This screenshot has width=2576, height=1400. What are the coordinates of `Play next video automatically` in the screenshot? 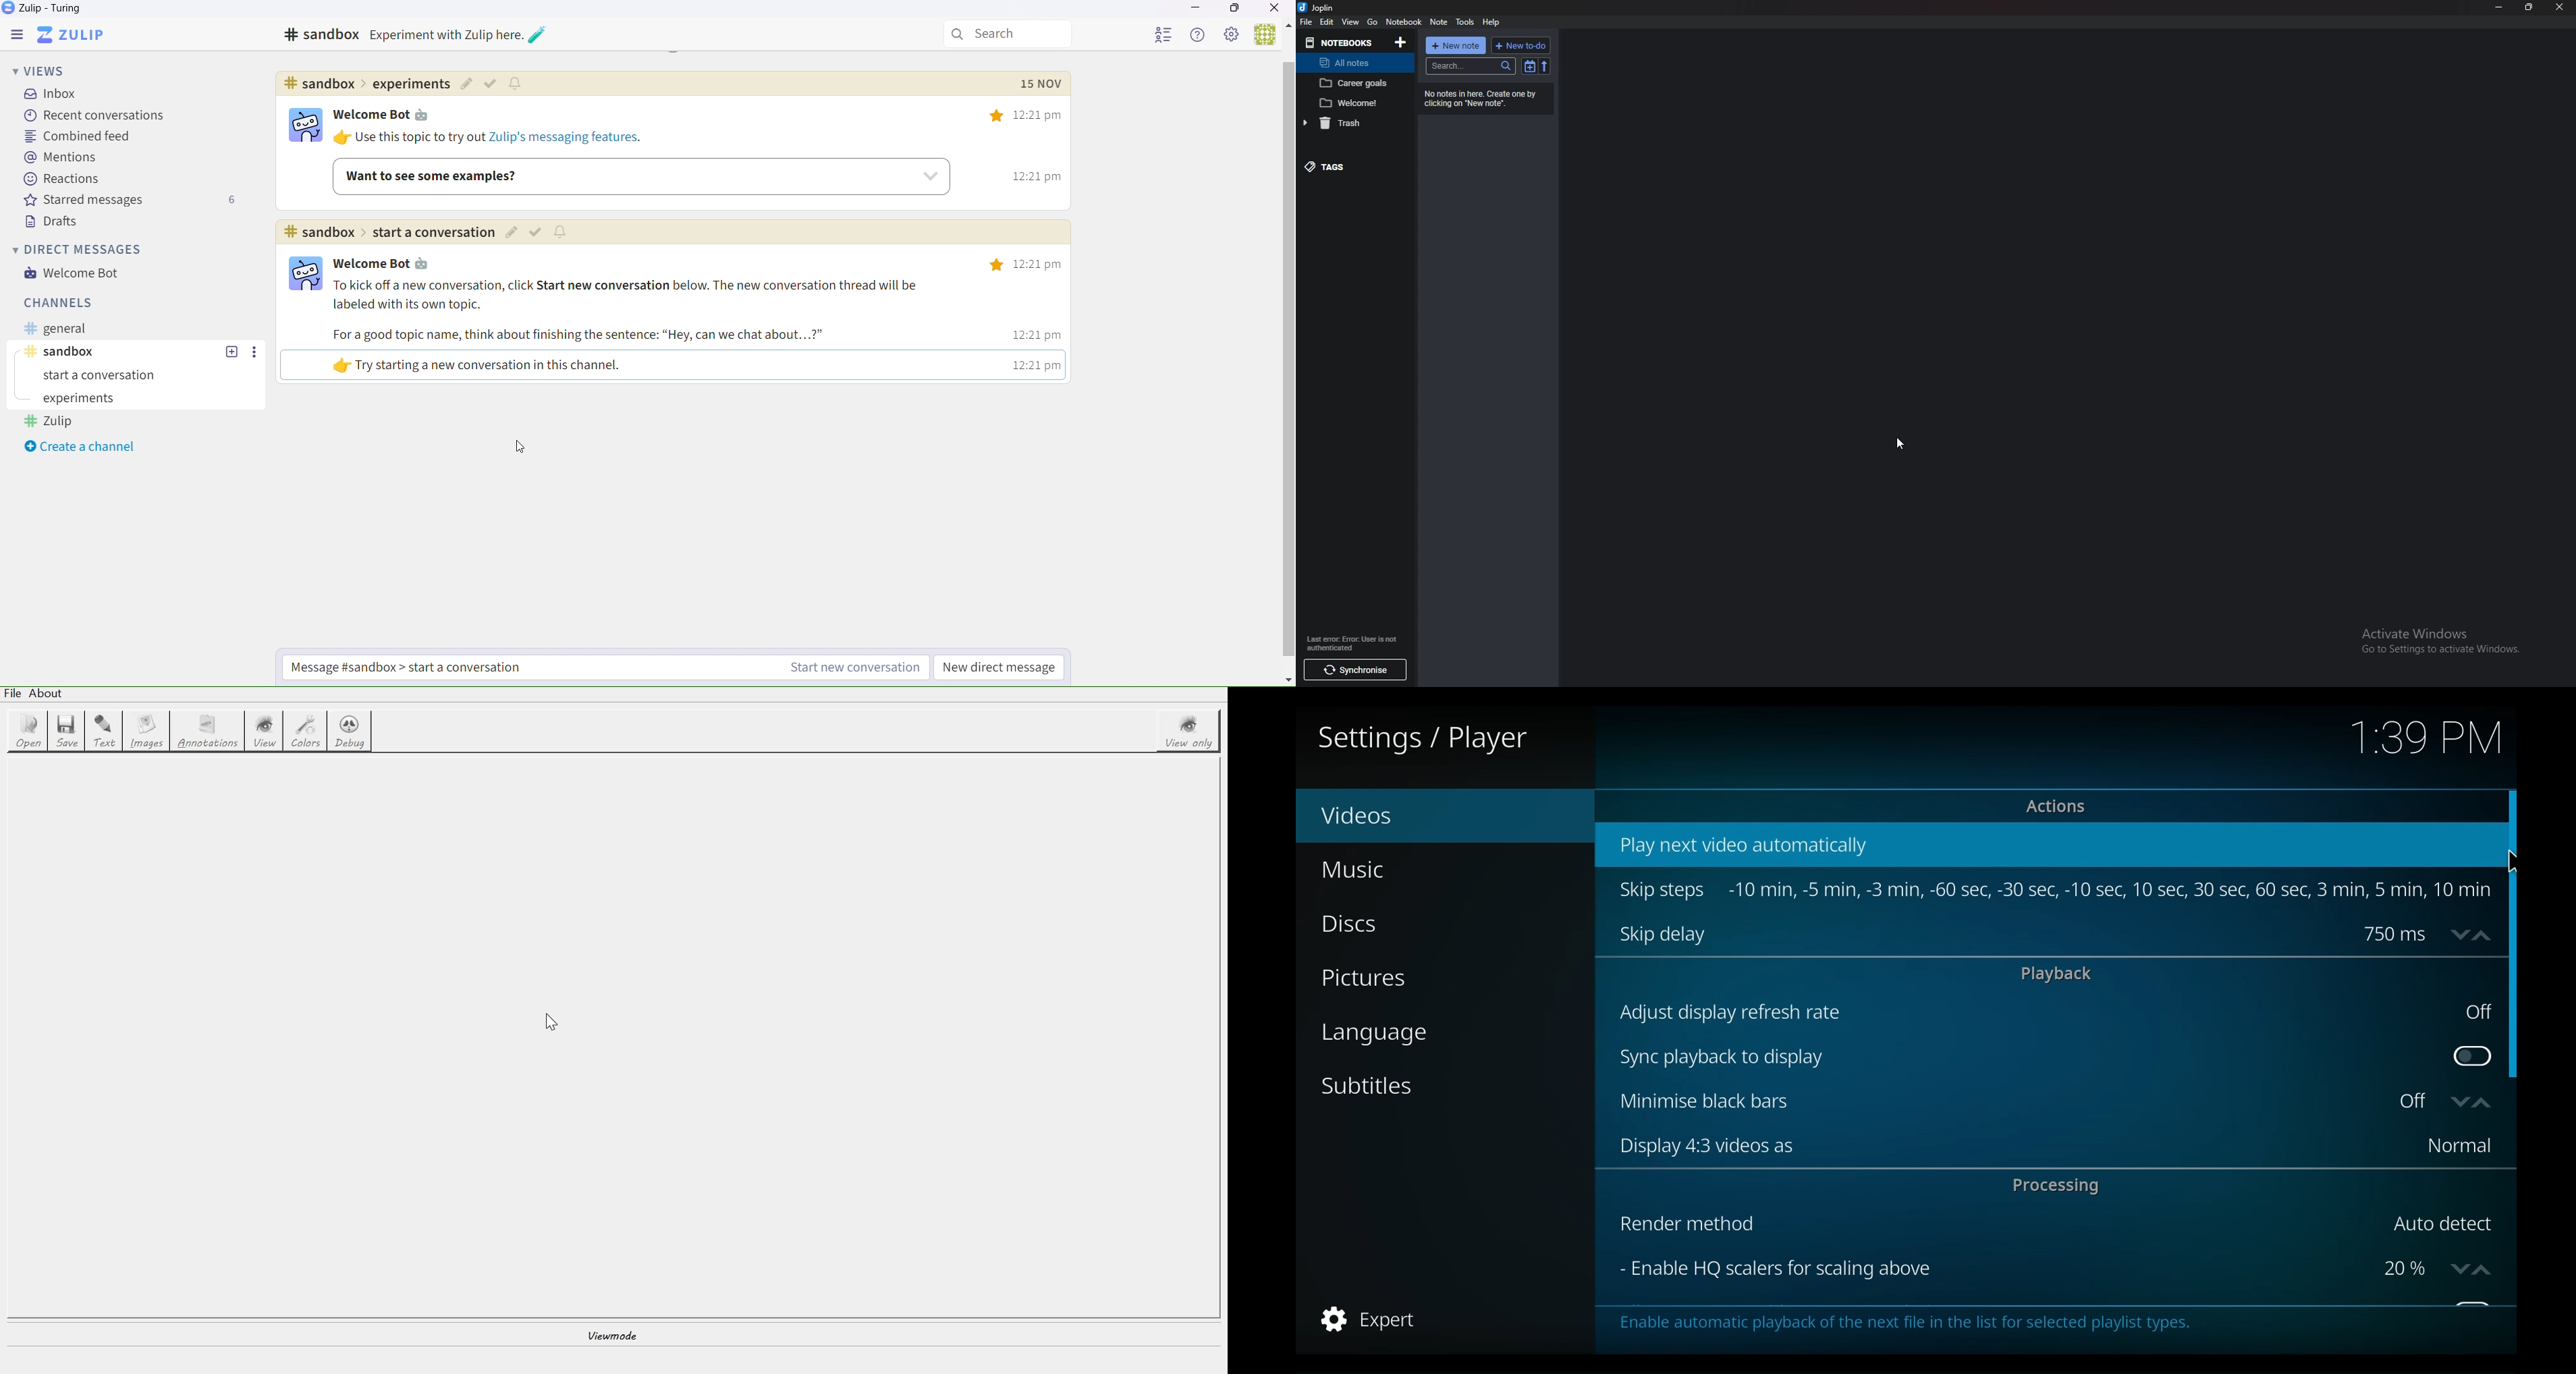 It's located at (1753, 847).